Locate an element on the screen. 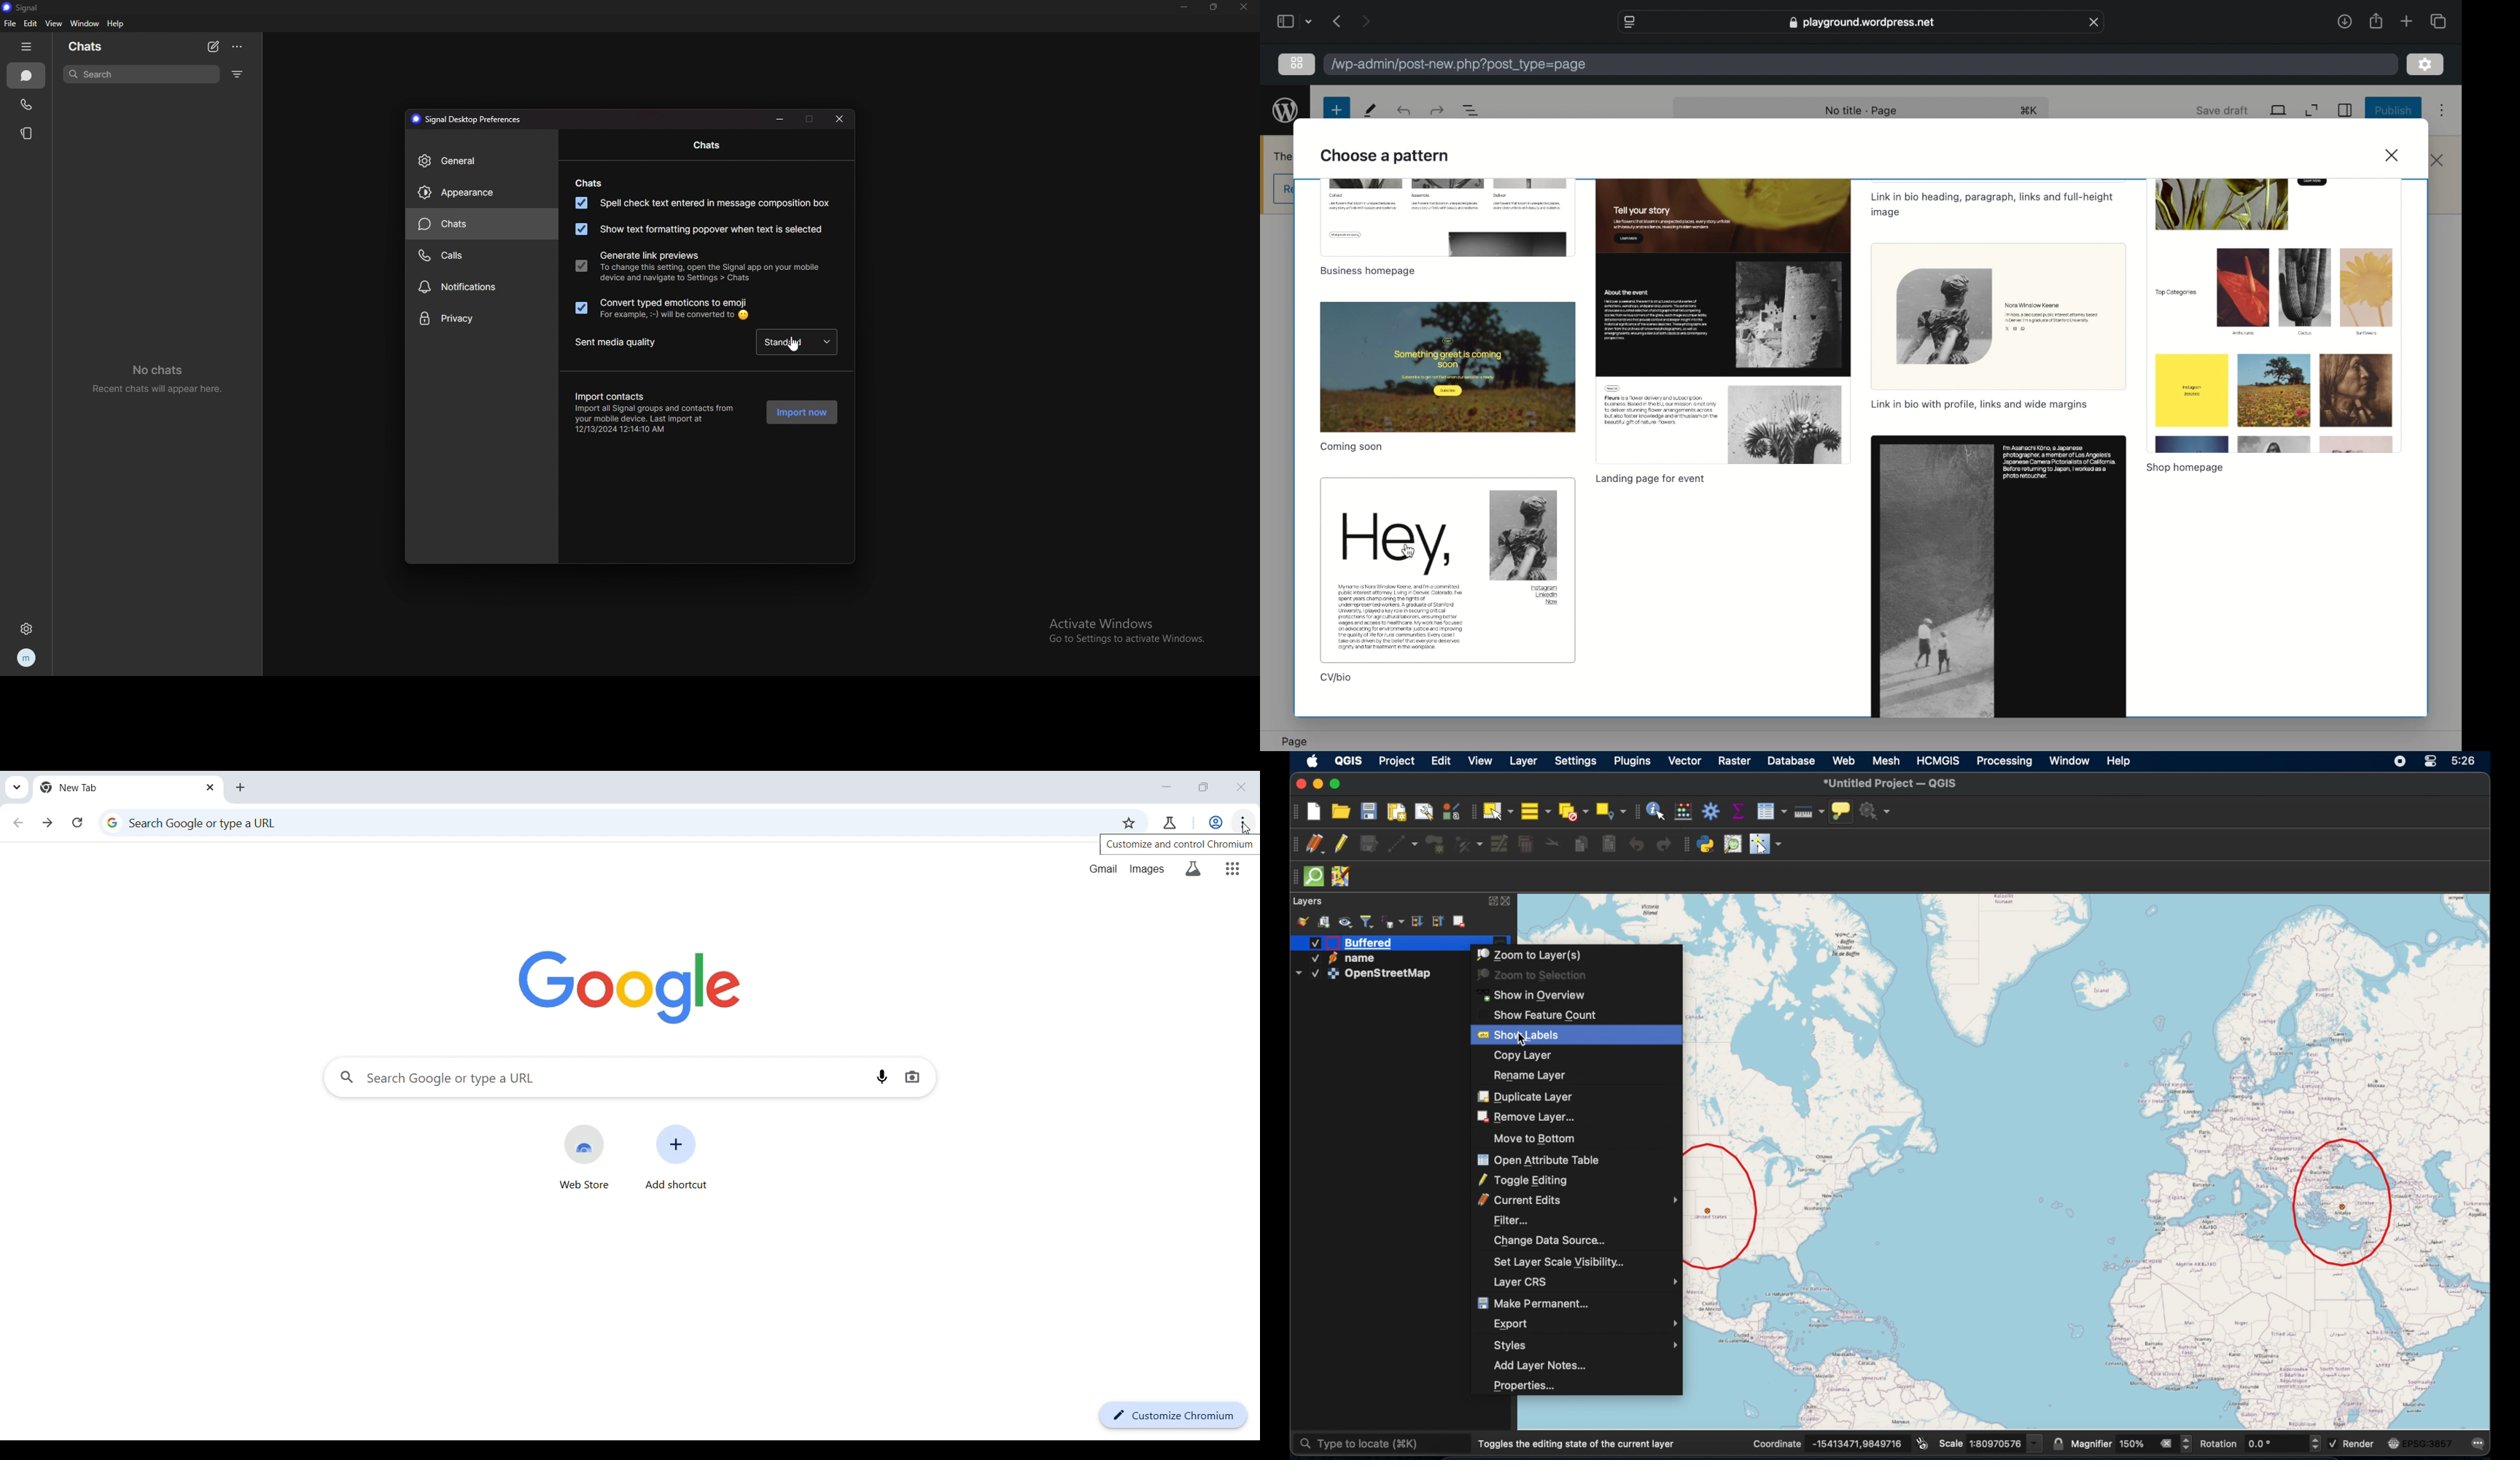 This screenshot has width=2520, height=1484. Add new tab is located at coordinates (240, 787).